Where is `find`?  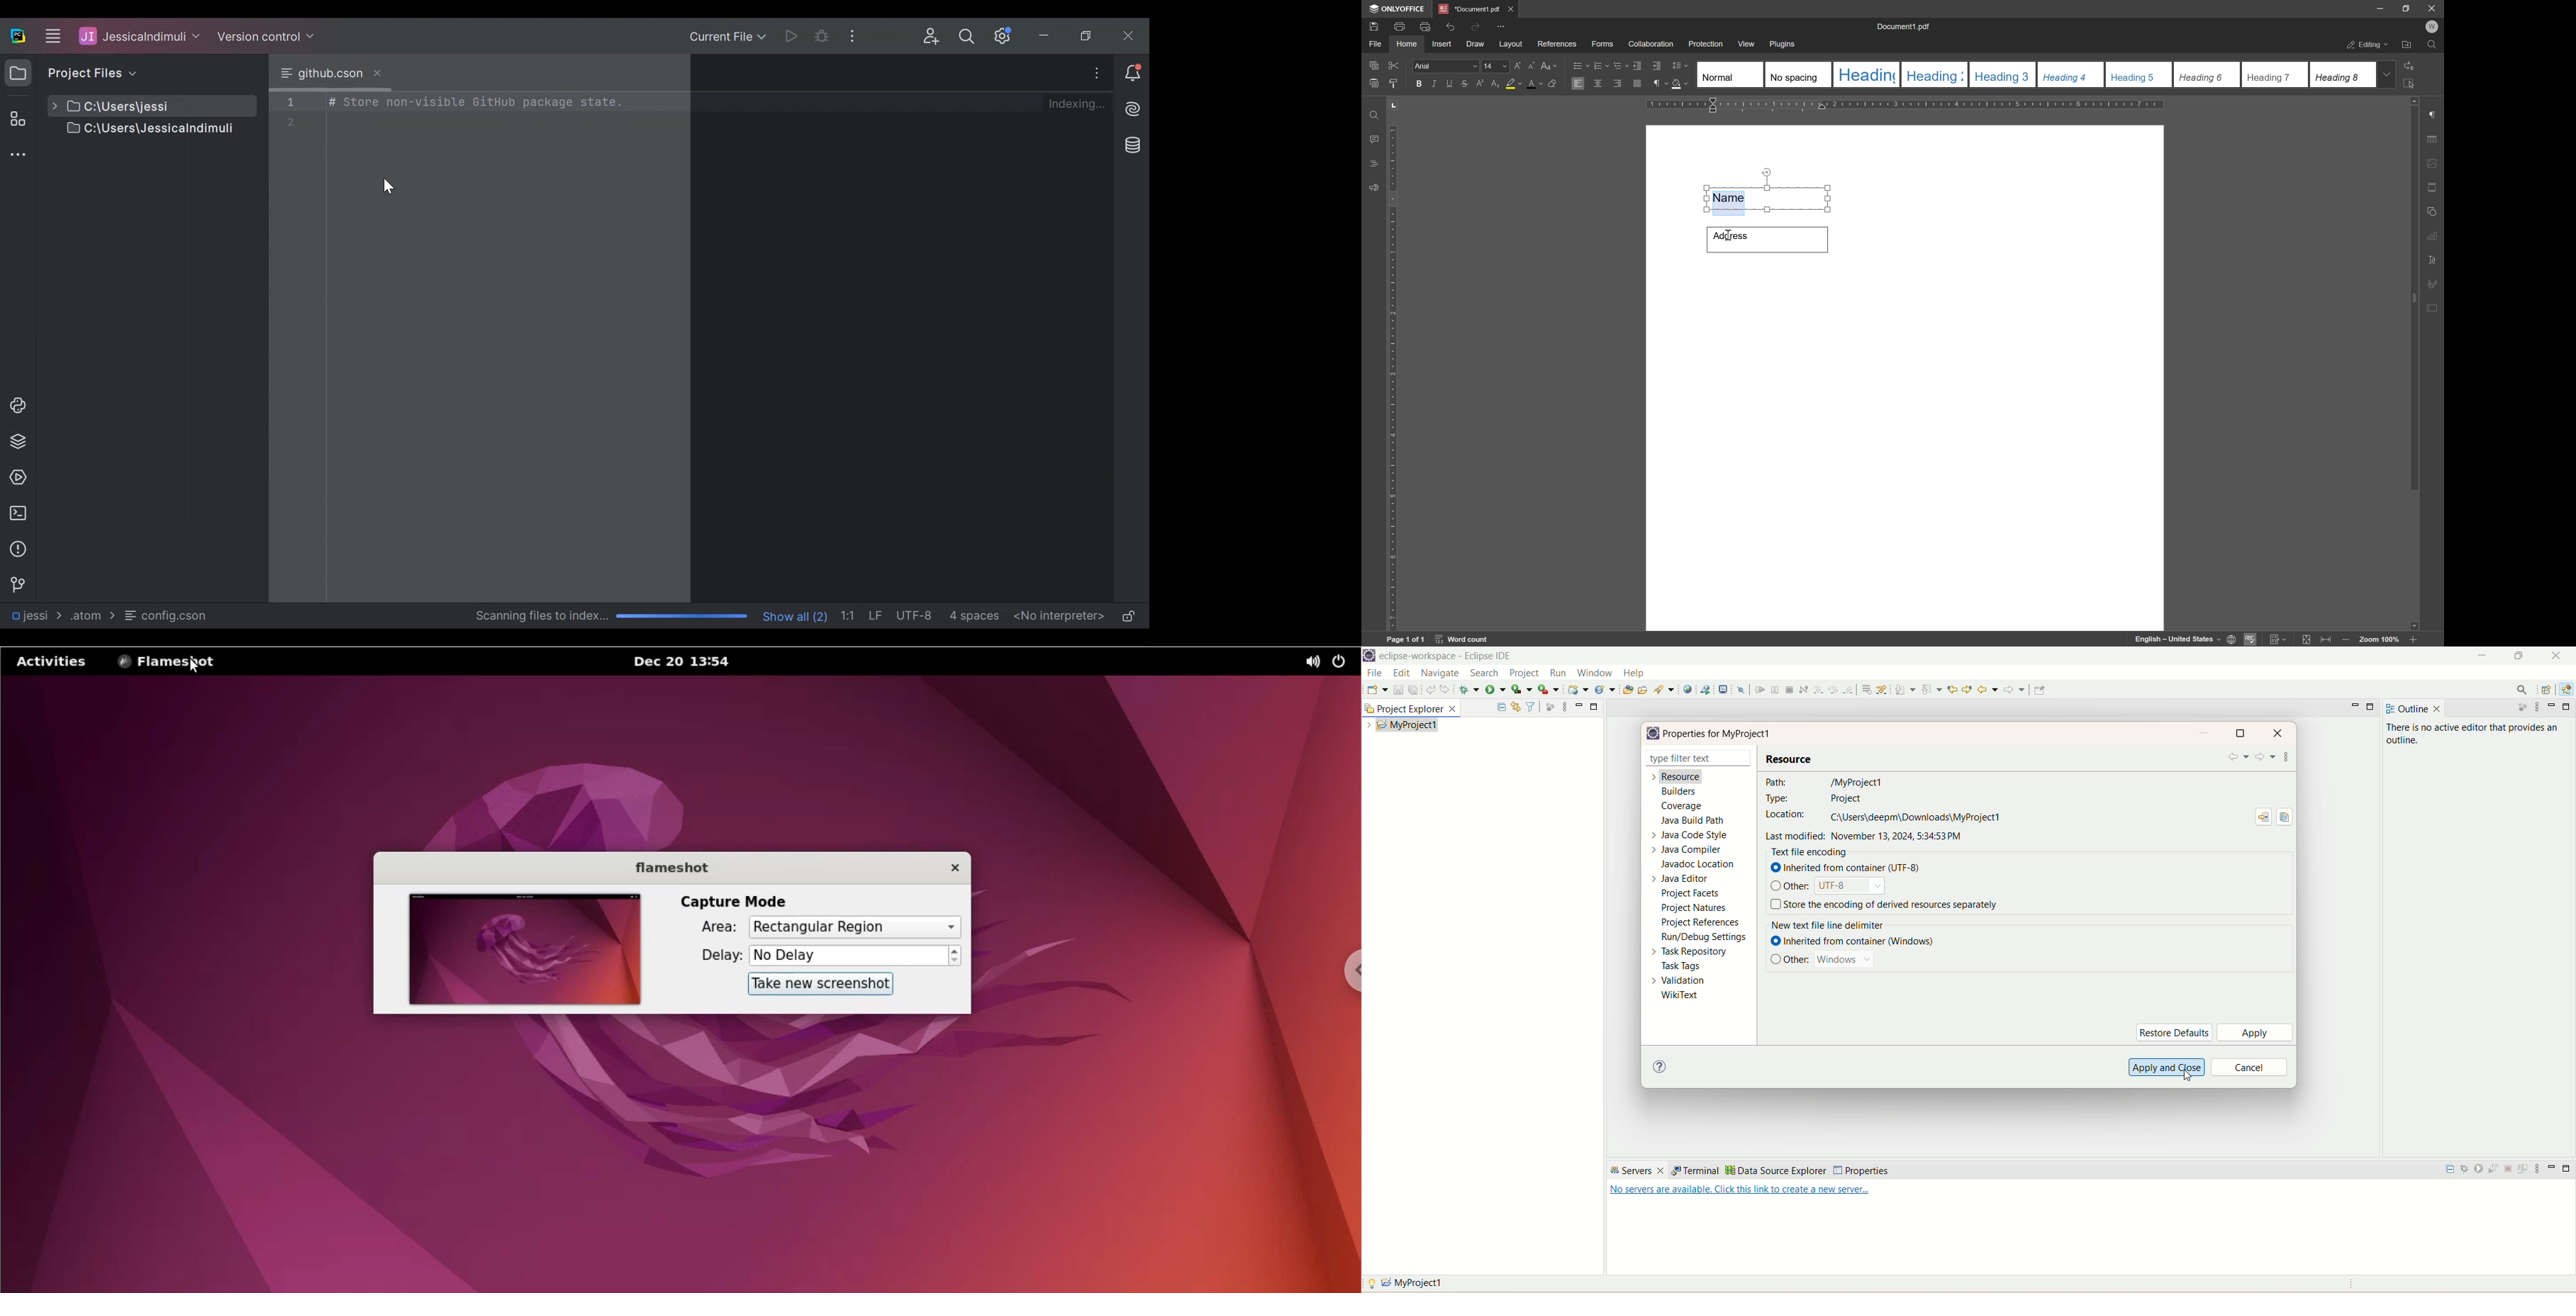 find is located at coordinates (2435, 47).